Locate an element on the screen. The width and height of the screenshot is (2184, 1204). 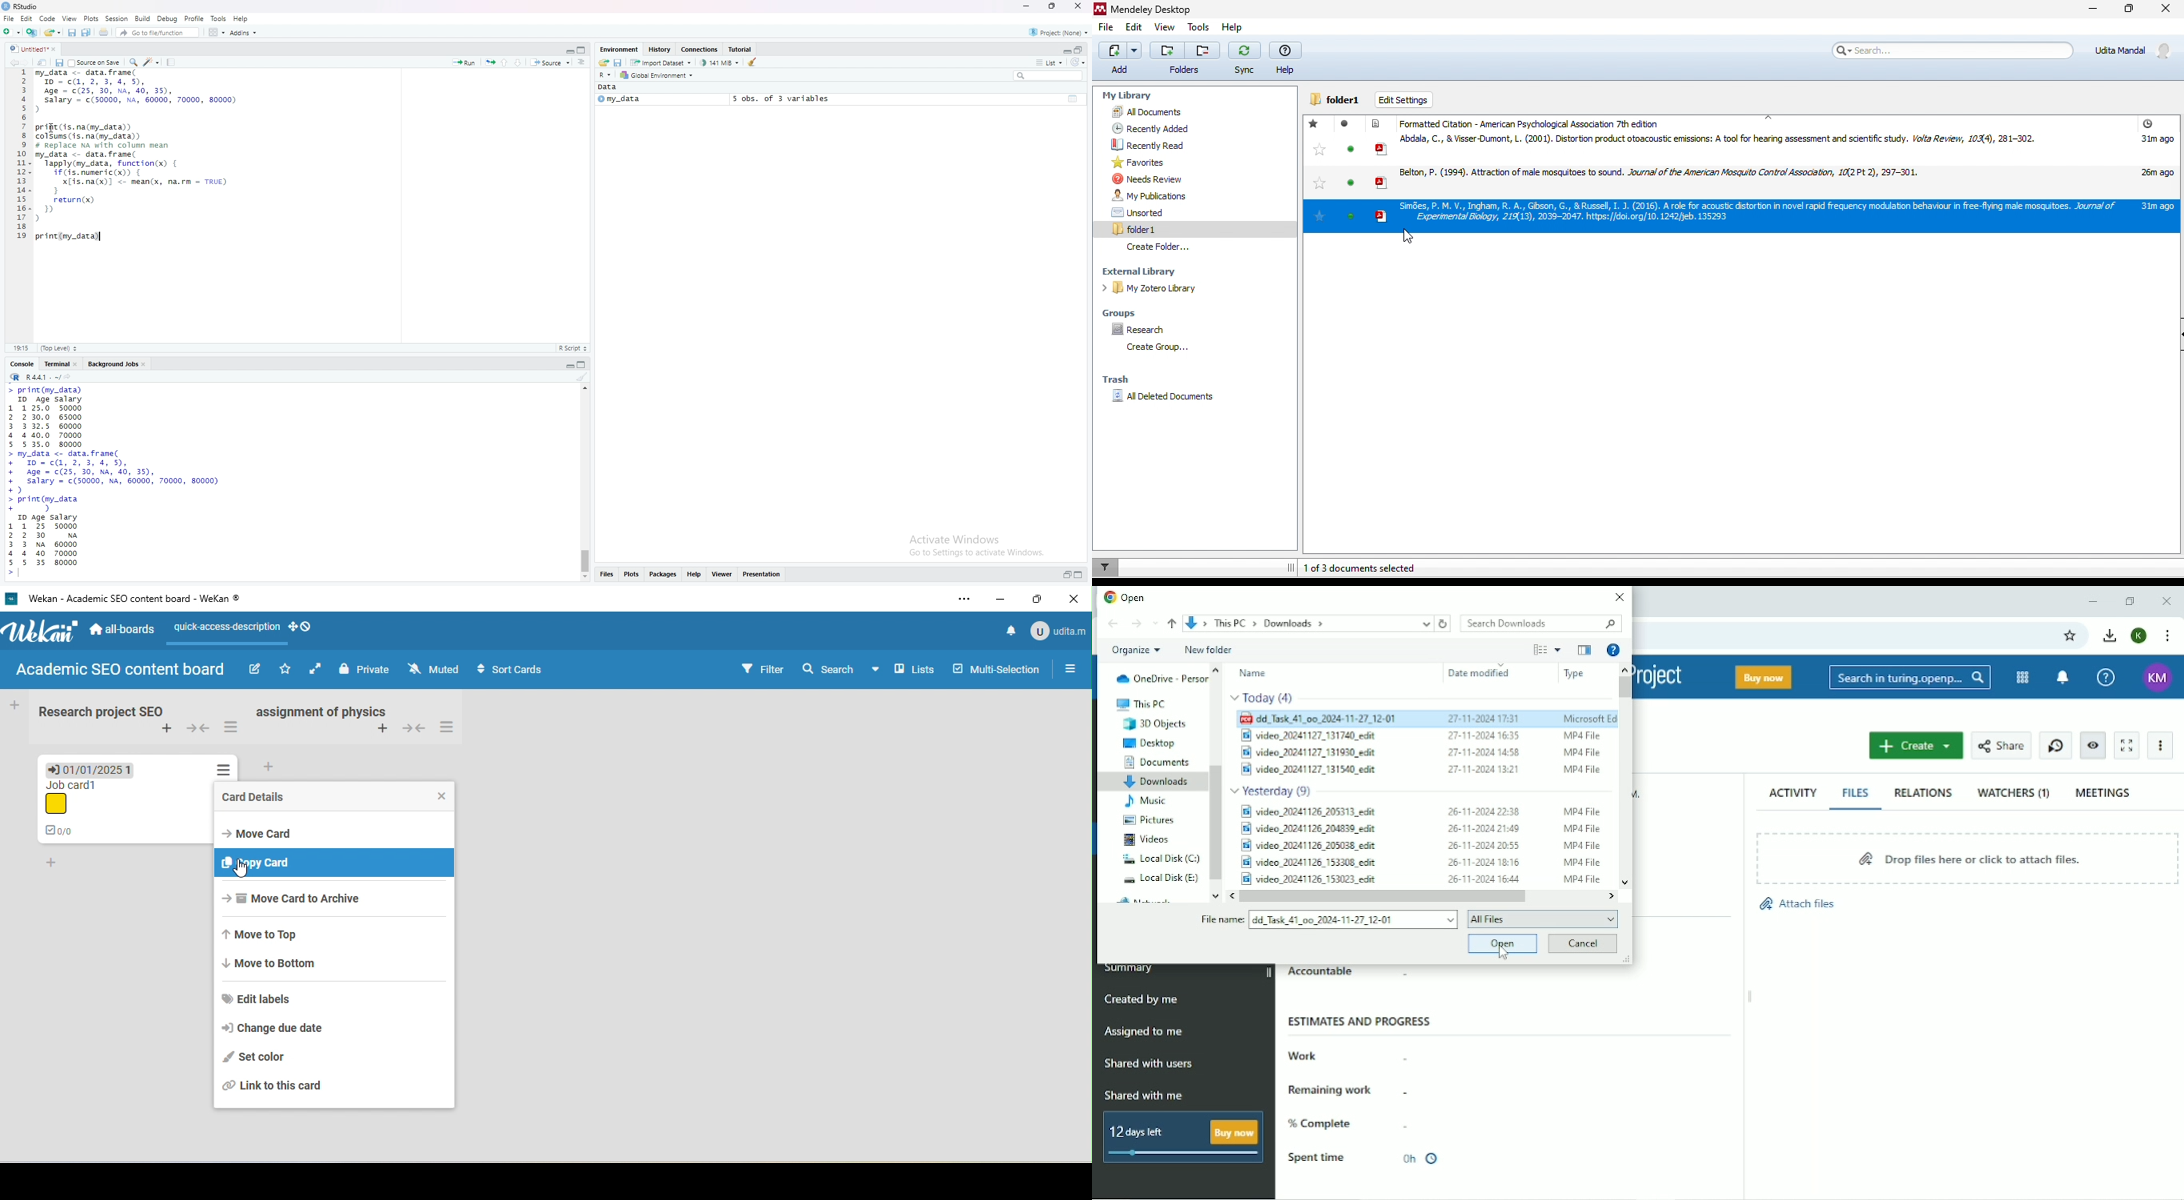
all documents is located at coordinates (1158, 112).